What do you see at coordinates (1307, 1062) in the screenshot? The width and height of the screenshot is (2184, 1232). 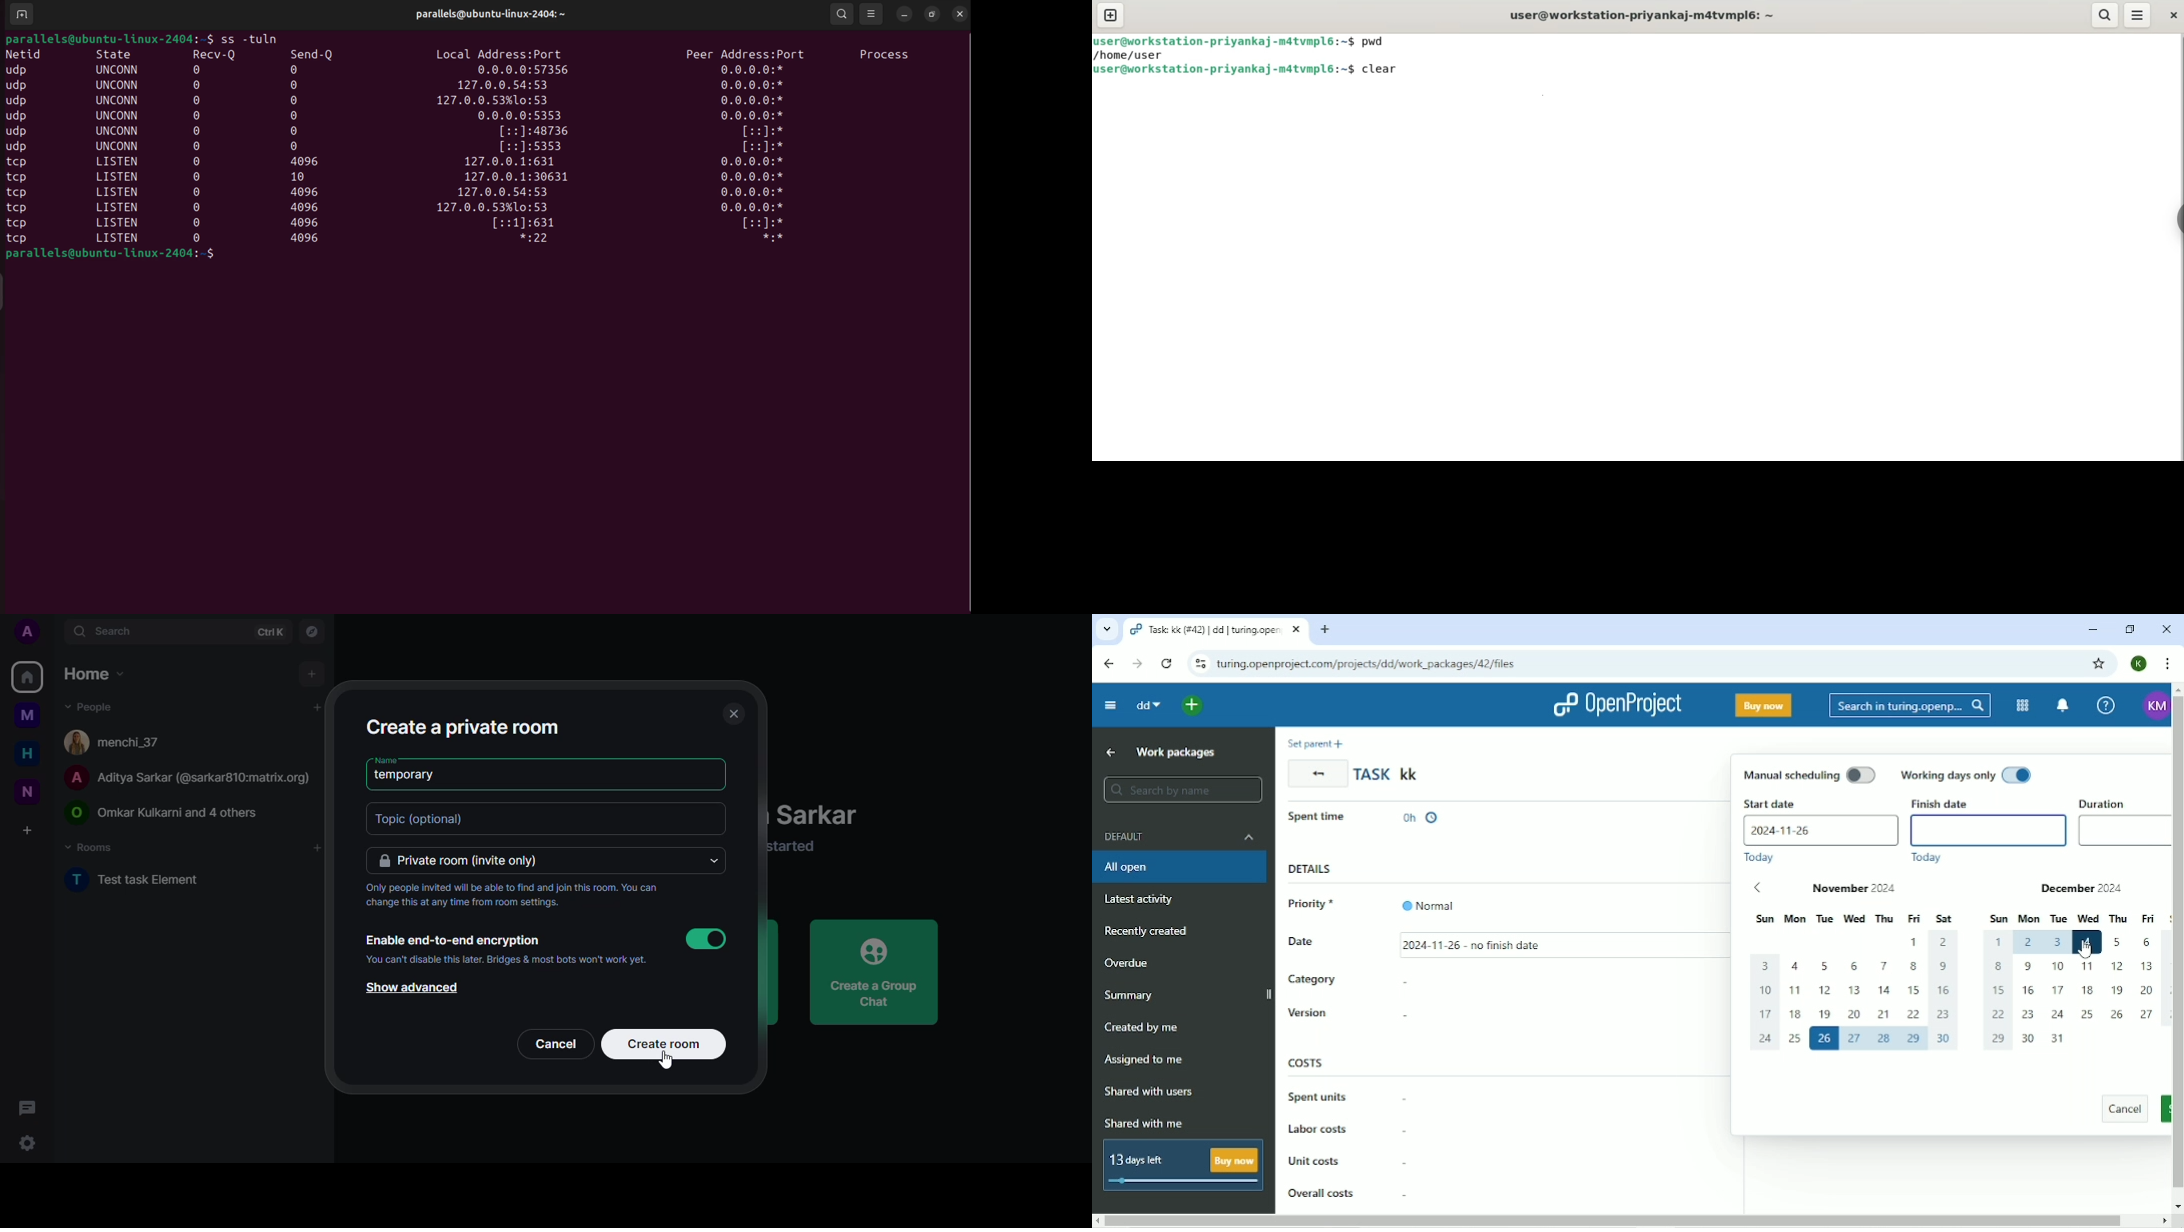 I see `Costs` at bounding box center [1307, 1062].